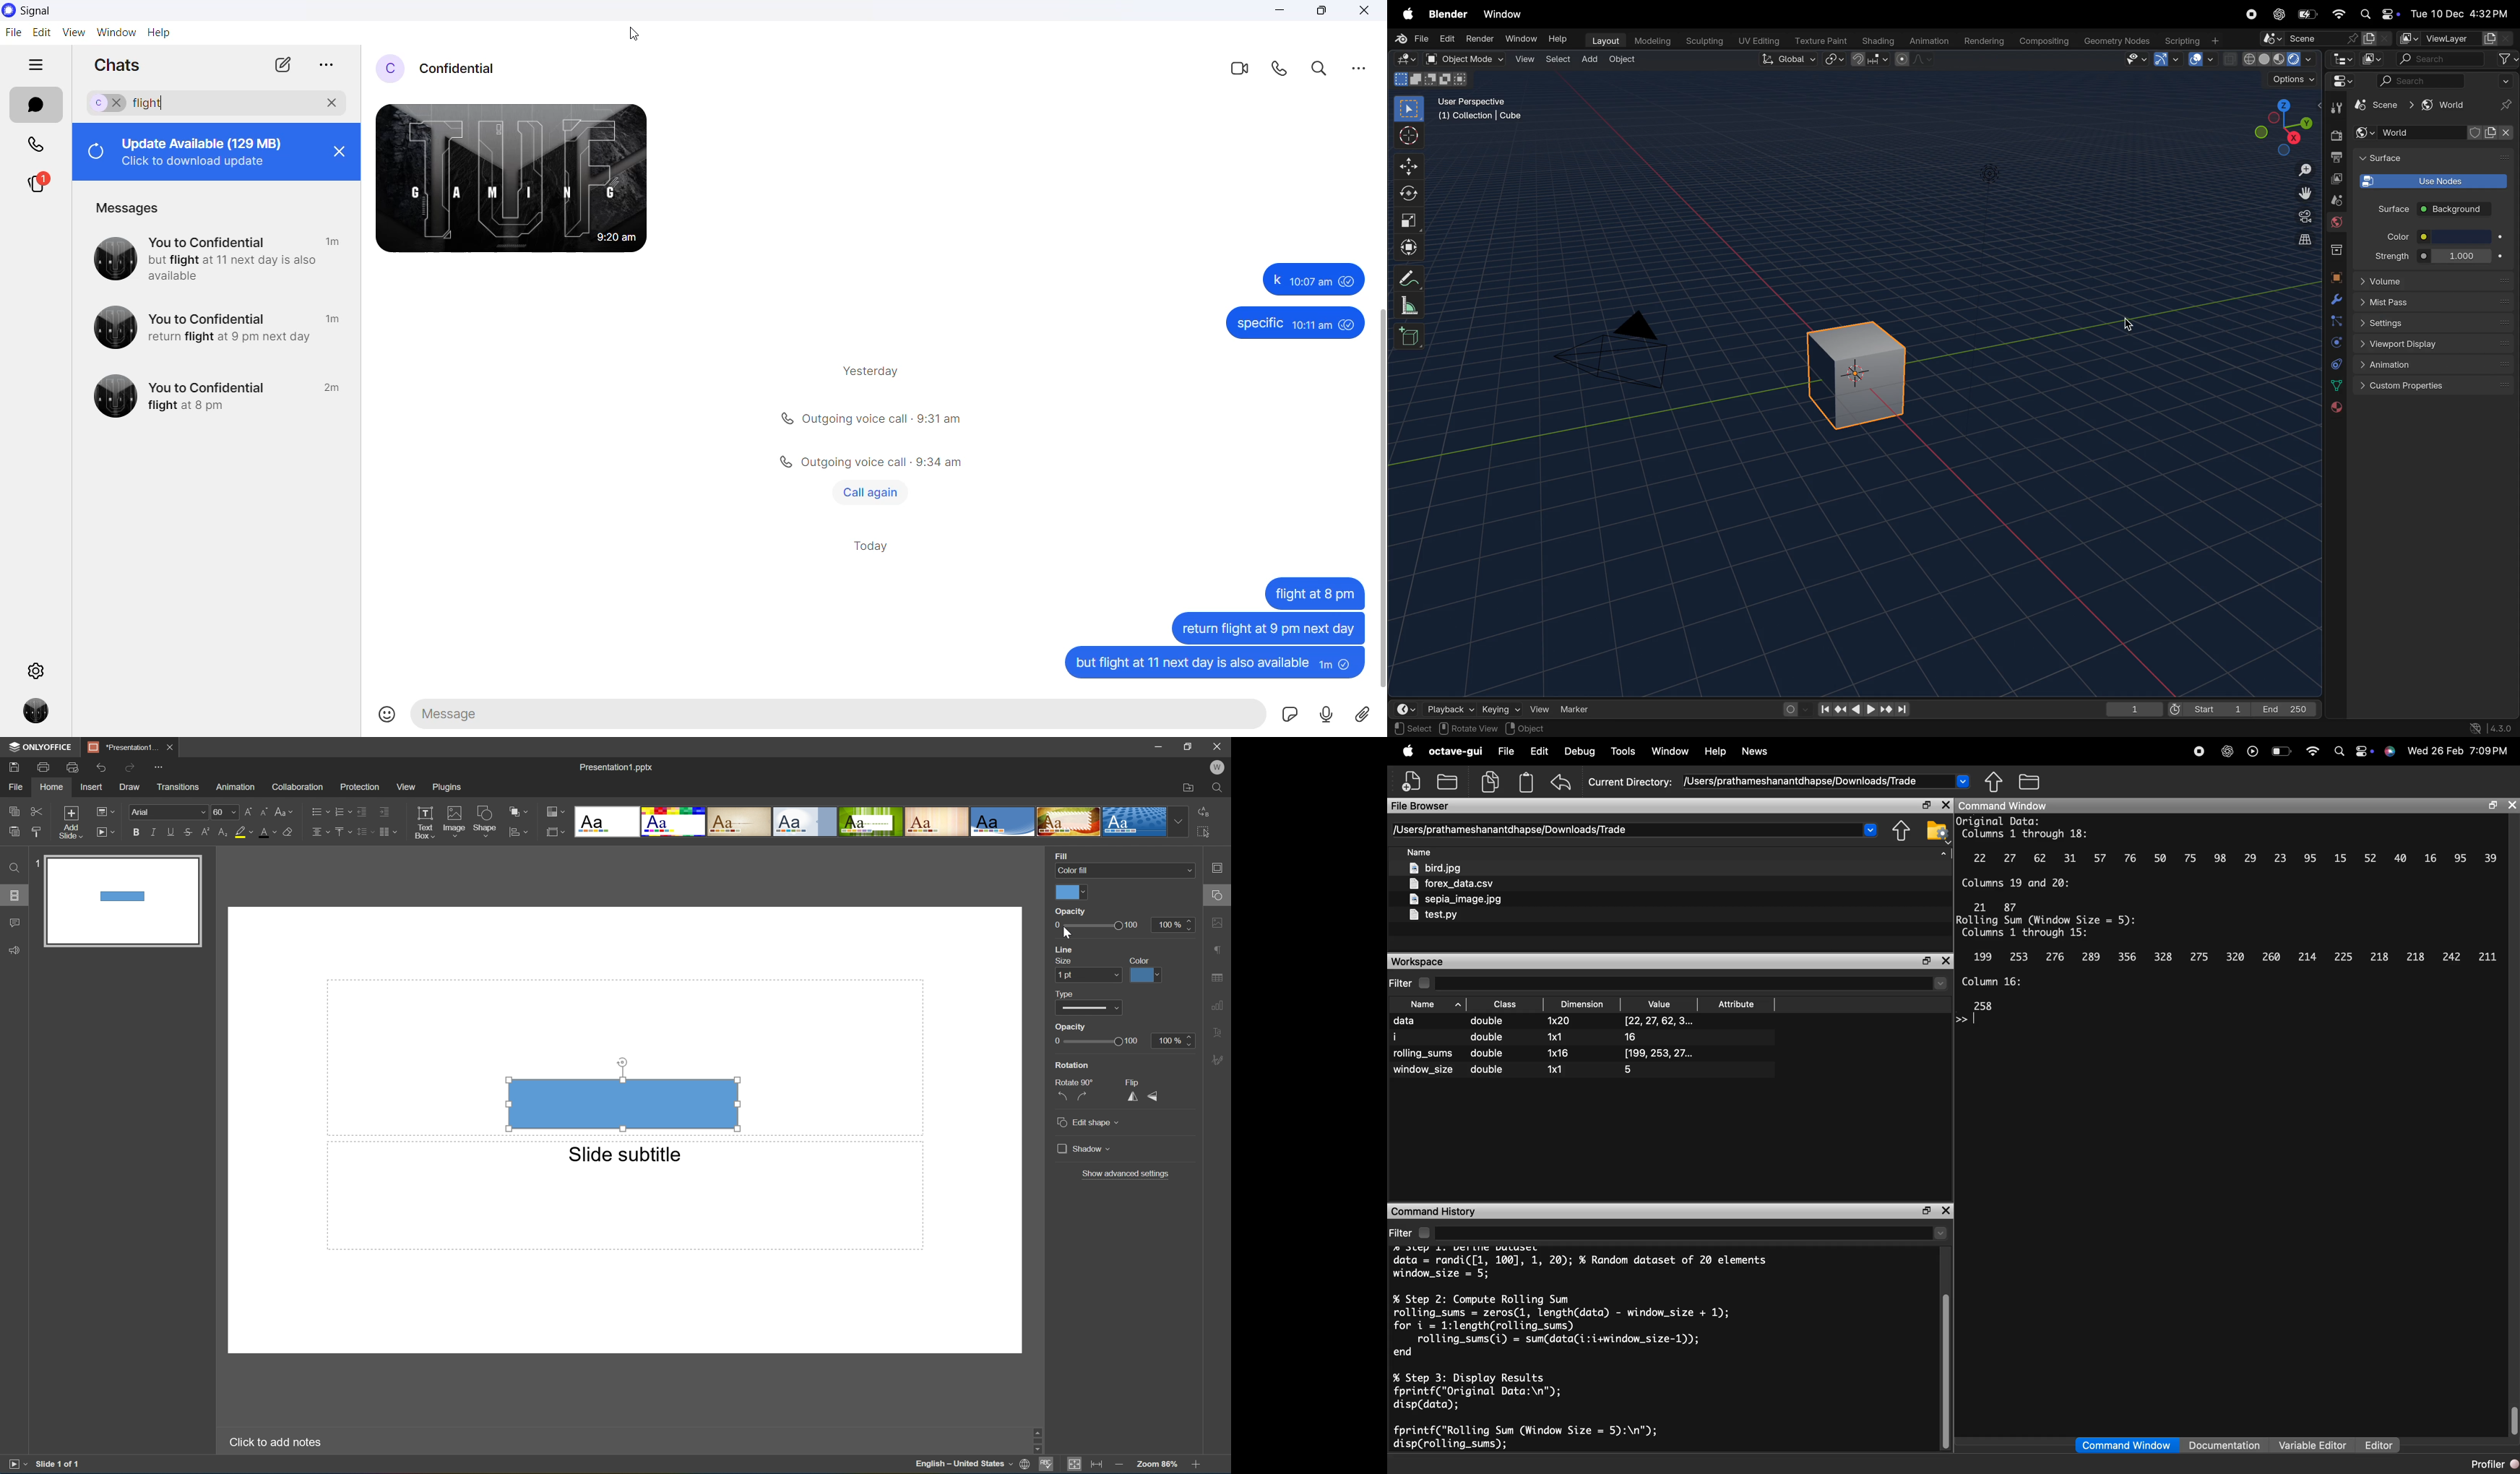  Describe the element at coordinates (1067, 950) in the screenshot. I see `Line` at that location.